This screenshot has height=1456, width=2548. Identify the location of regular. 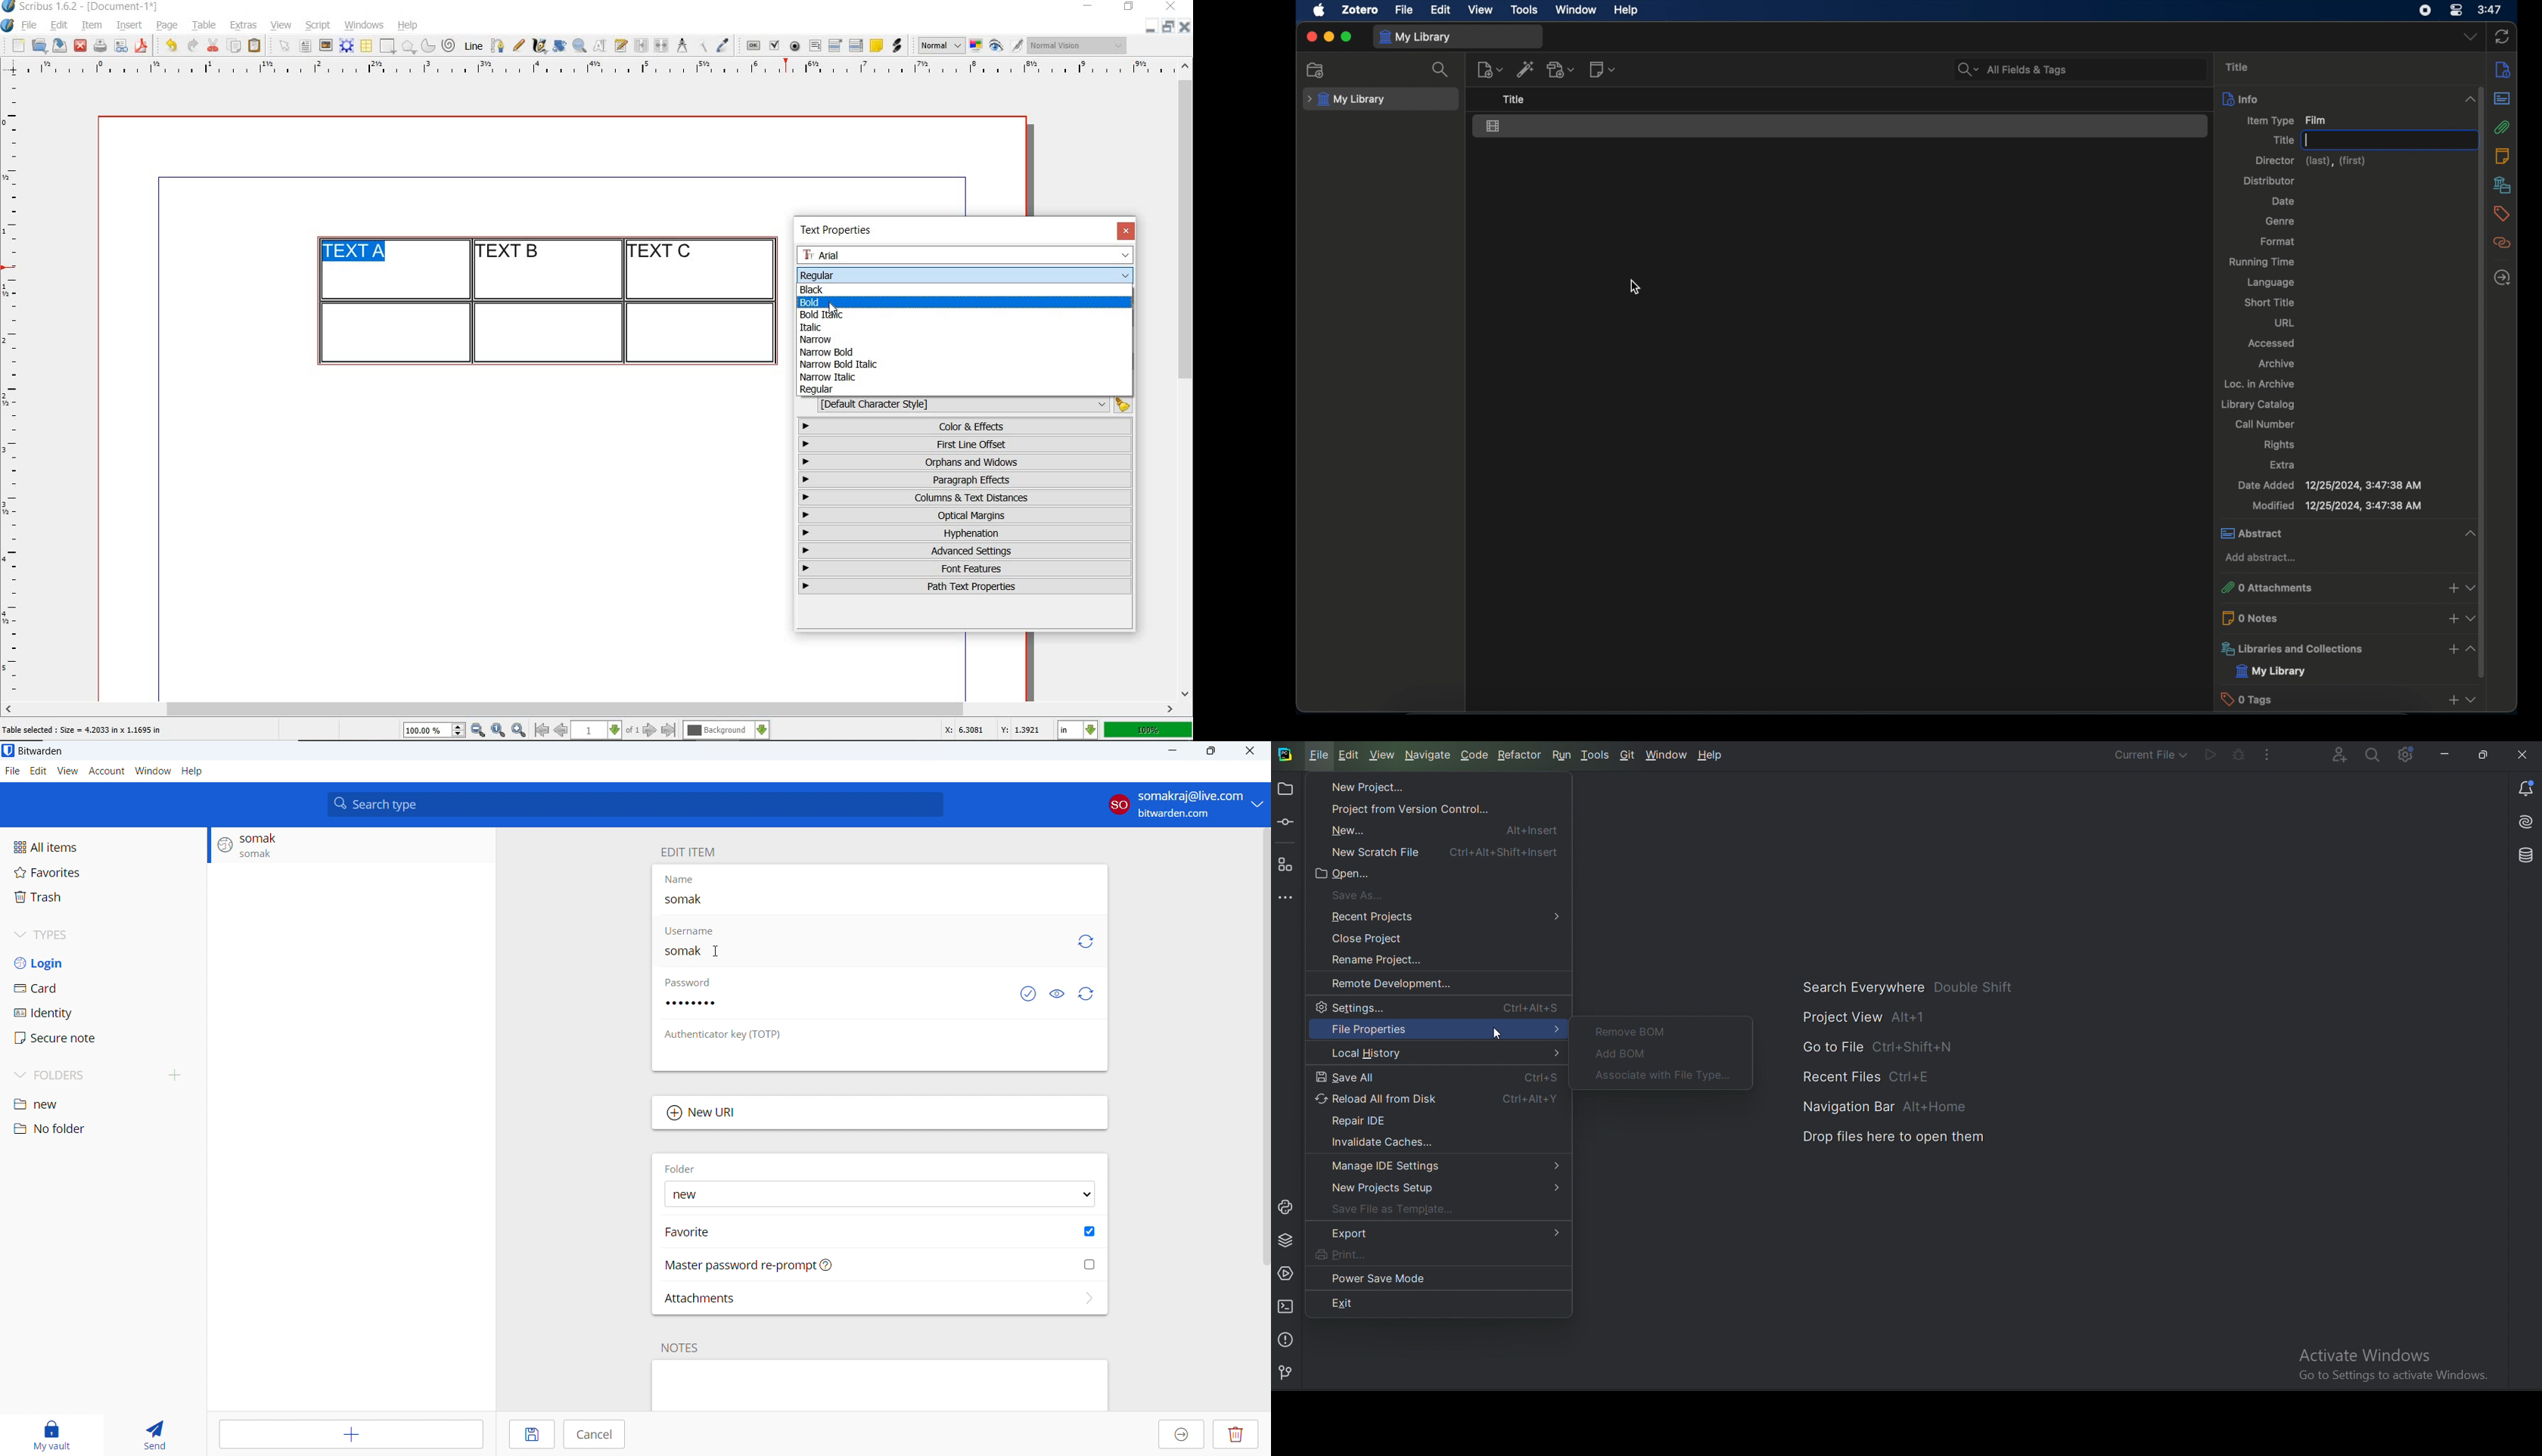
(816, 274).